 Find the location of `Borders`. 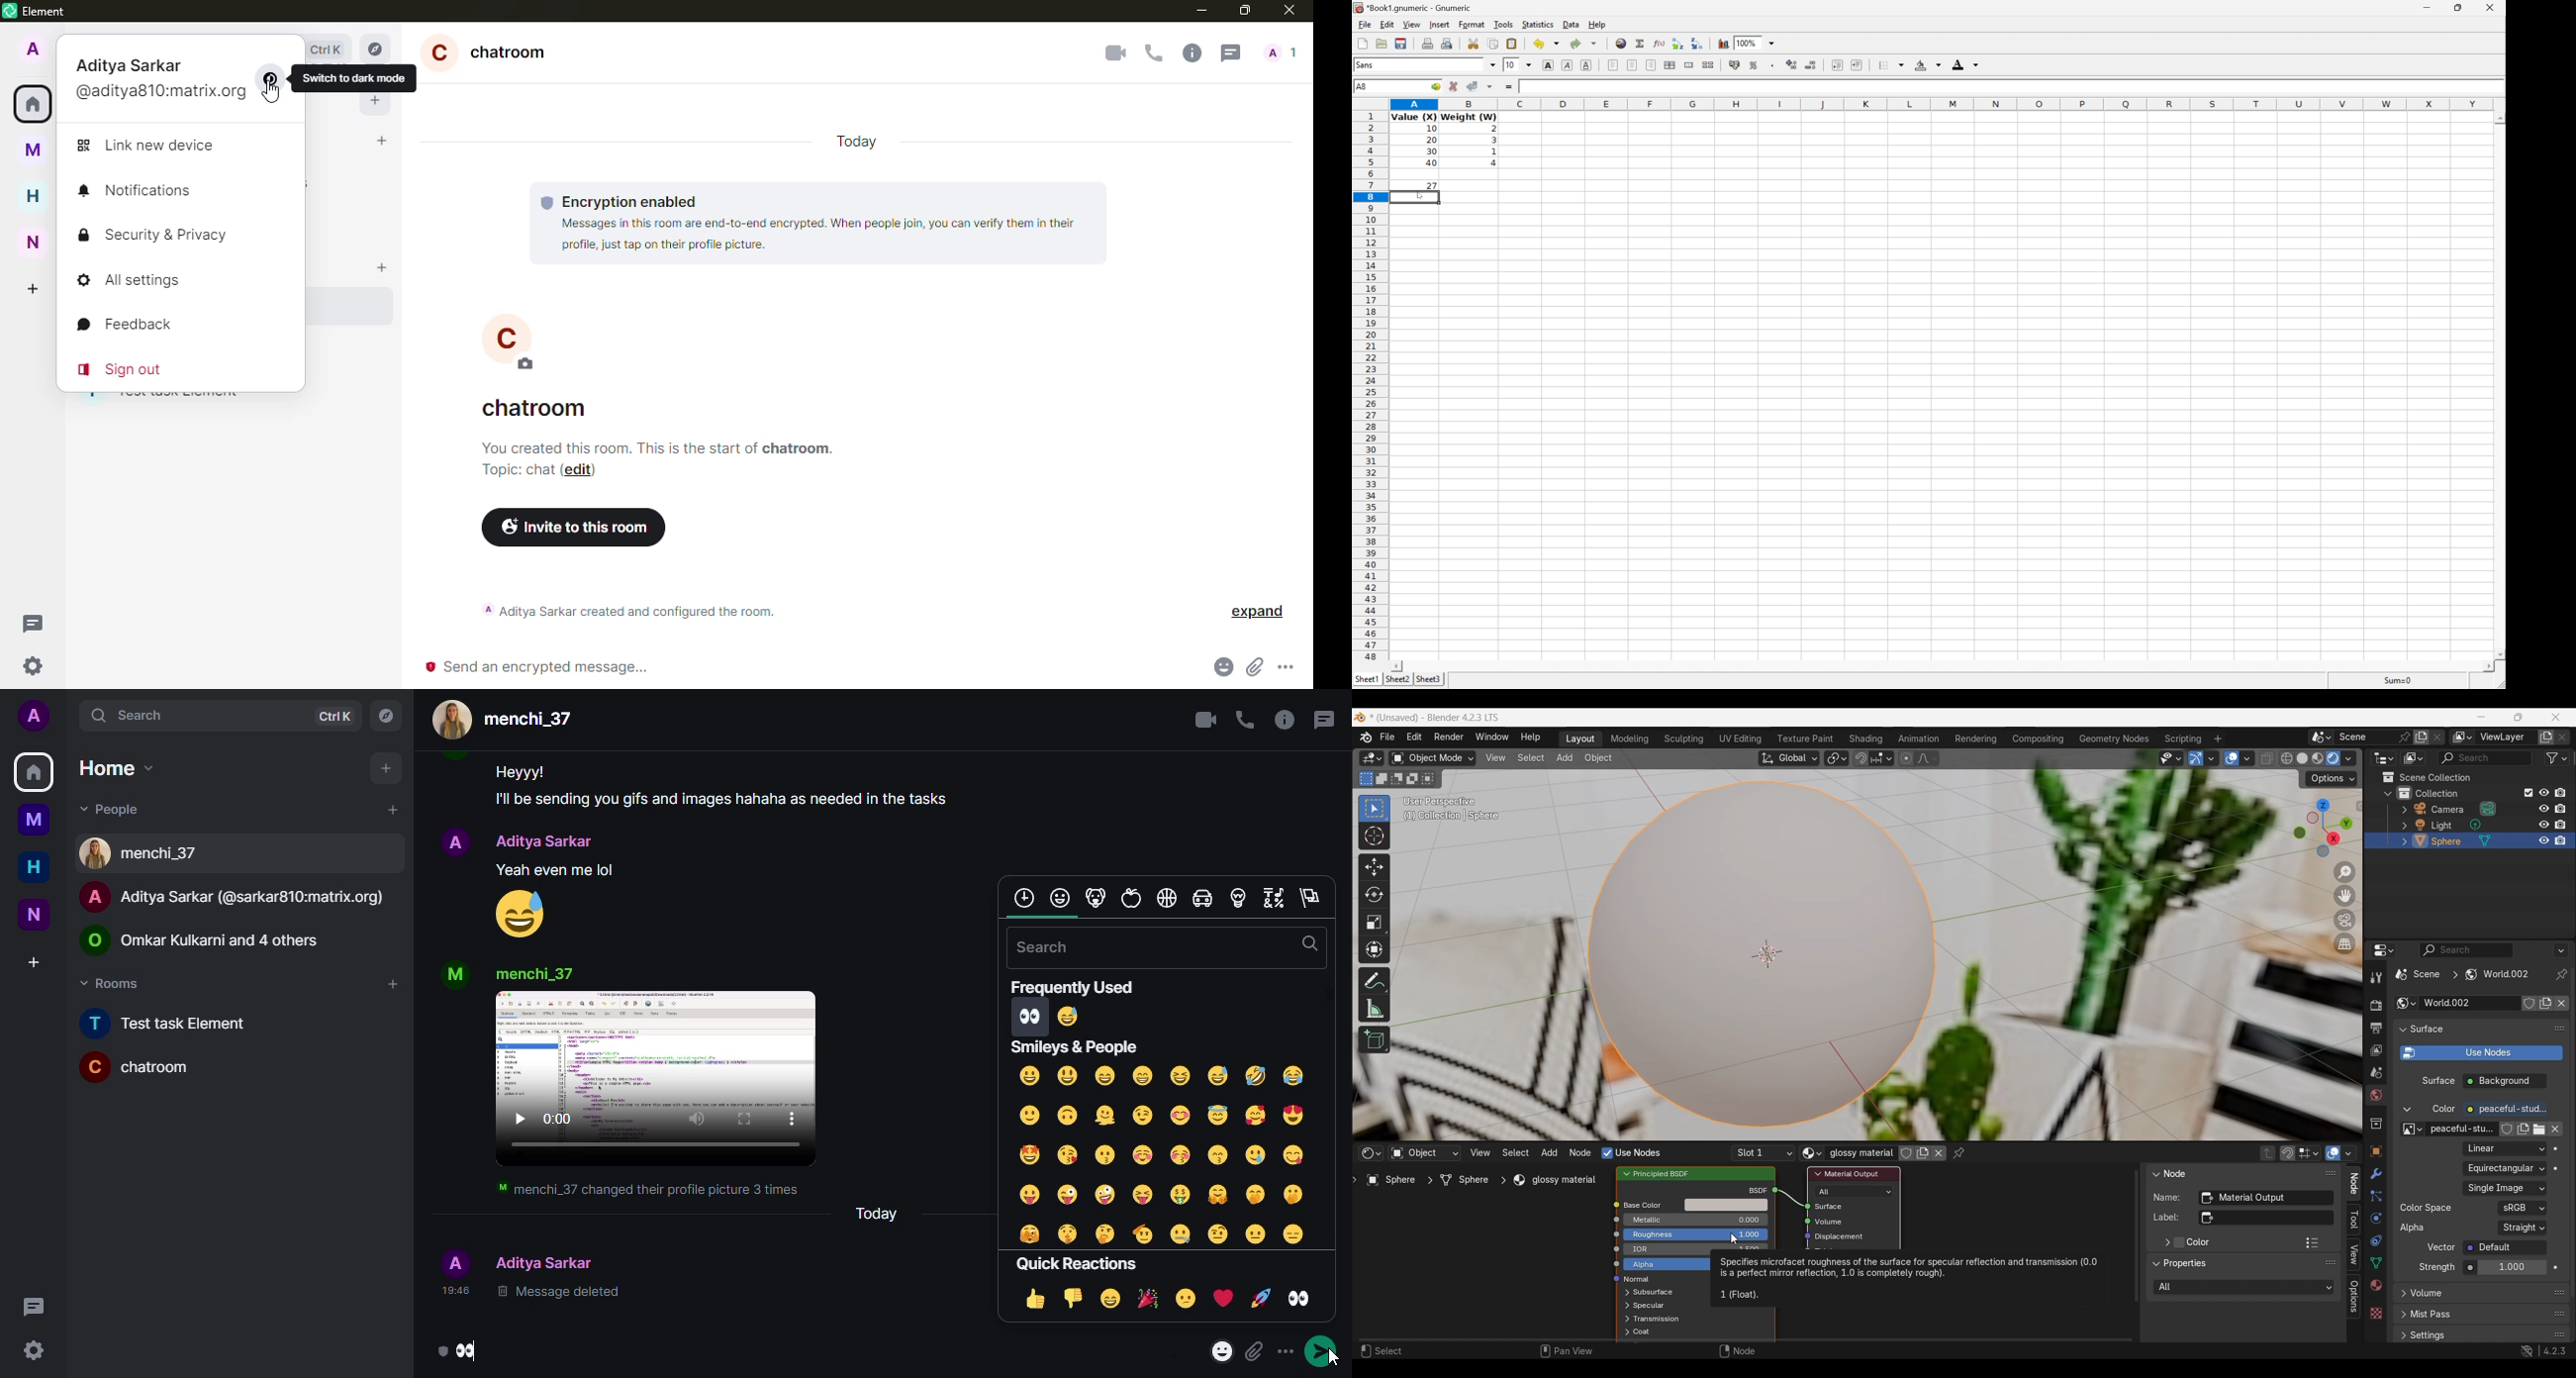

Borders is located at coordinates (1891, 63).